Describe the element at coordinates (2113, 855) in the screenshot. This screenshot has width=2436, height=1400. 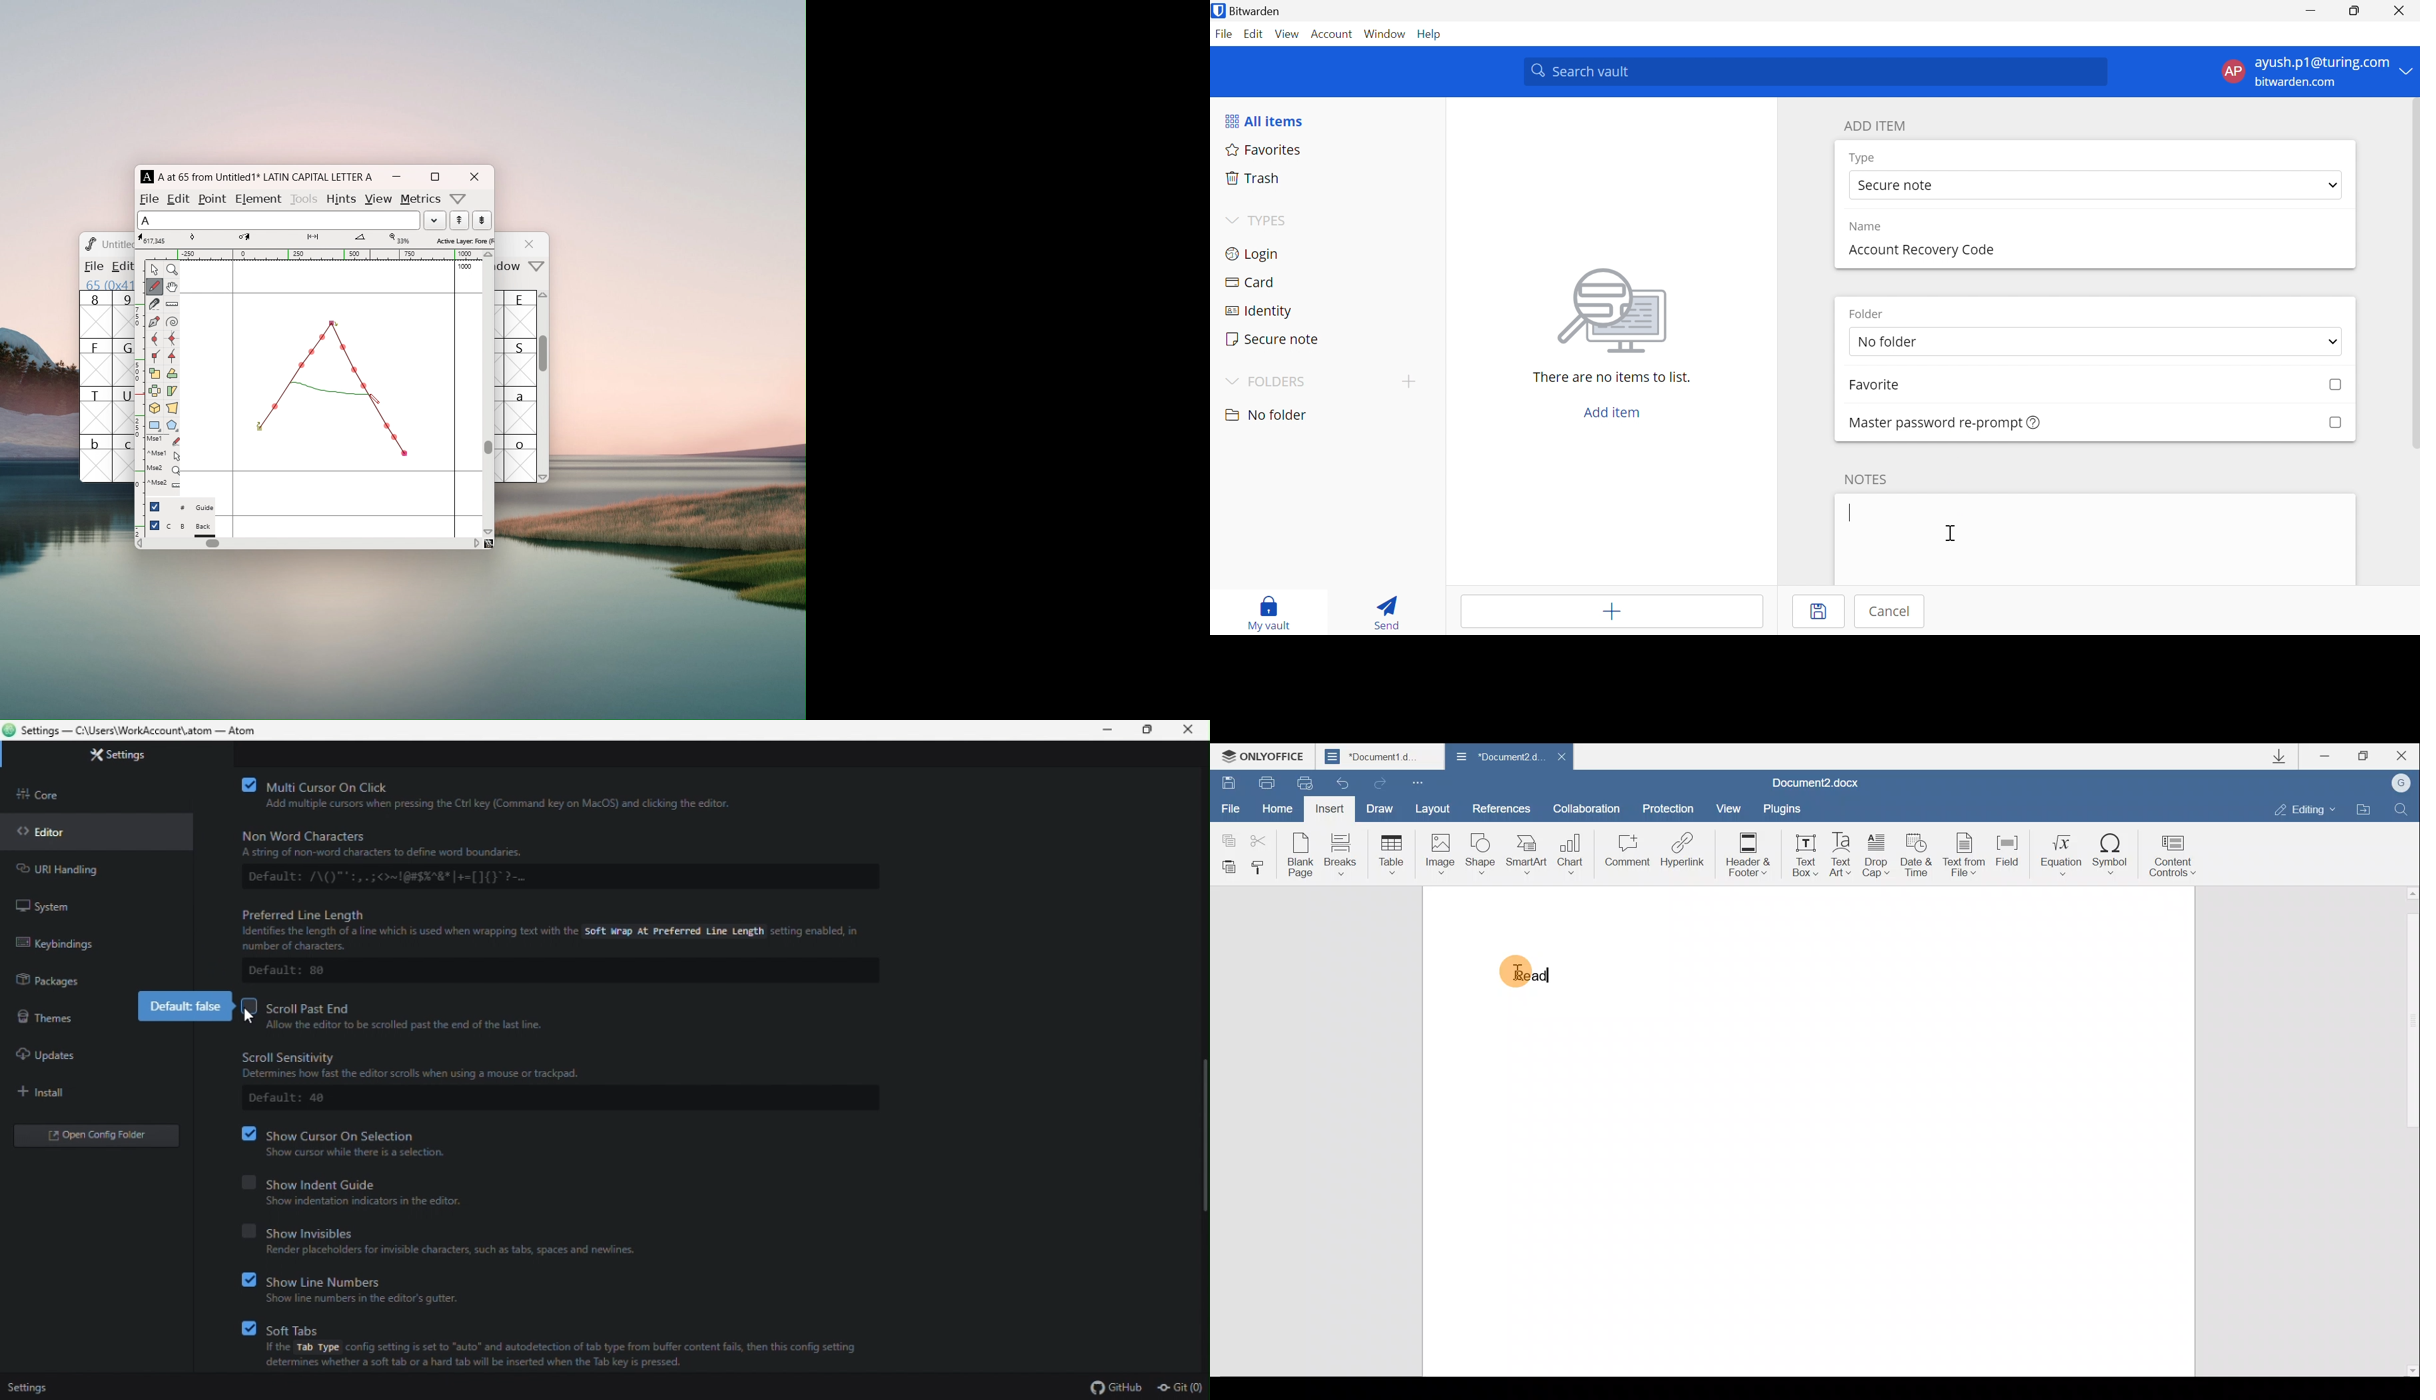
I see `Symbol` at that location.